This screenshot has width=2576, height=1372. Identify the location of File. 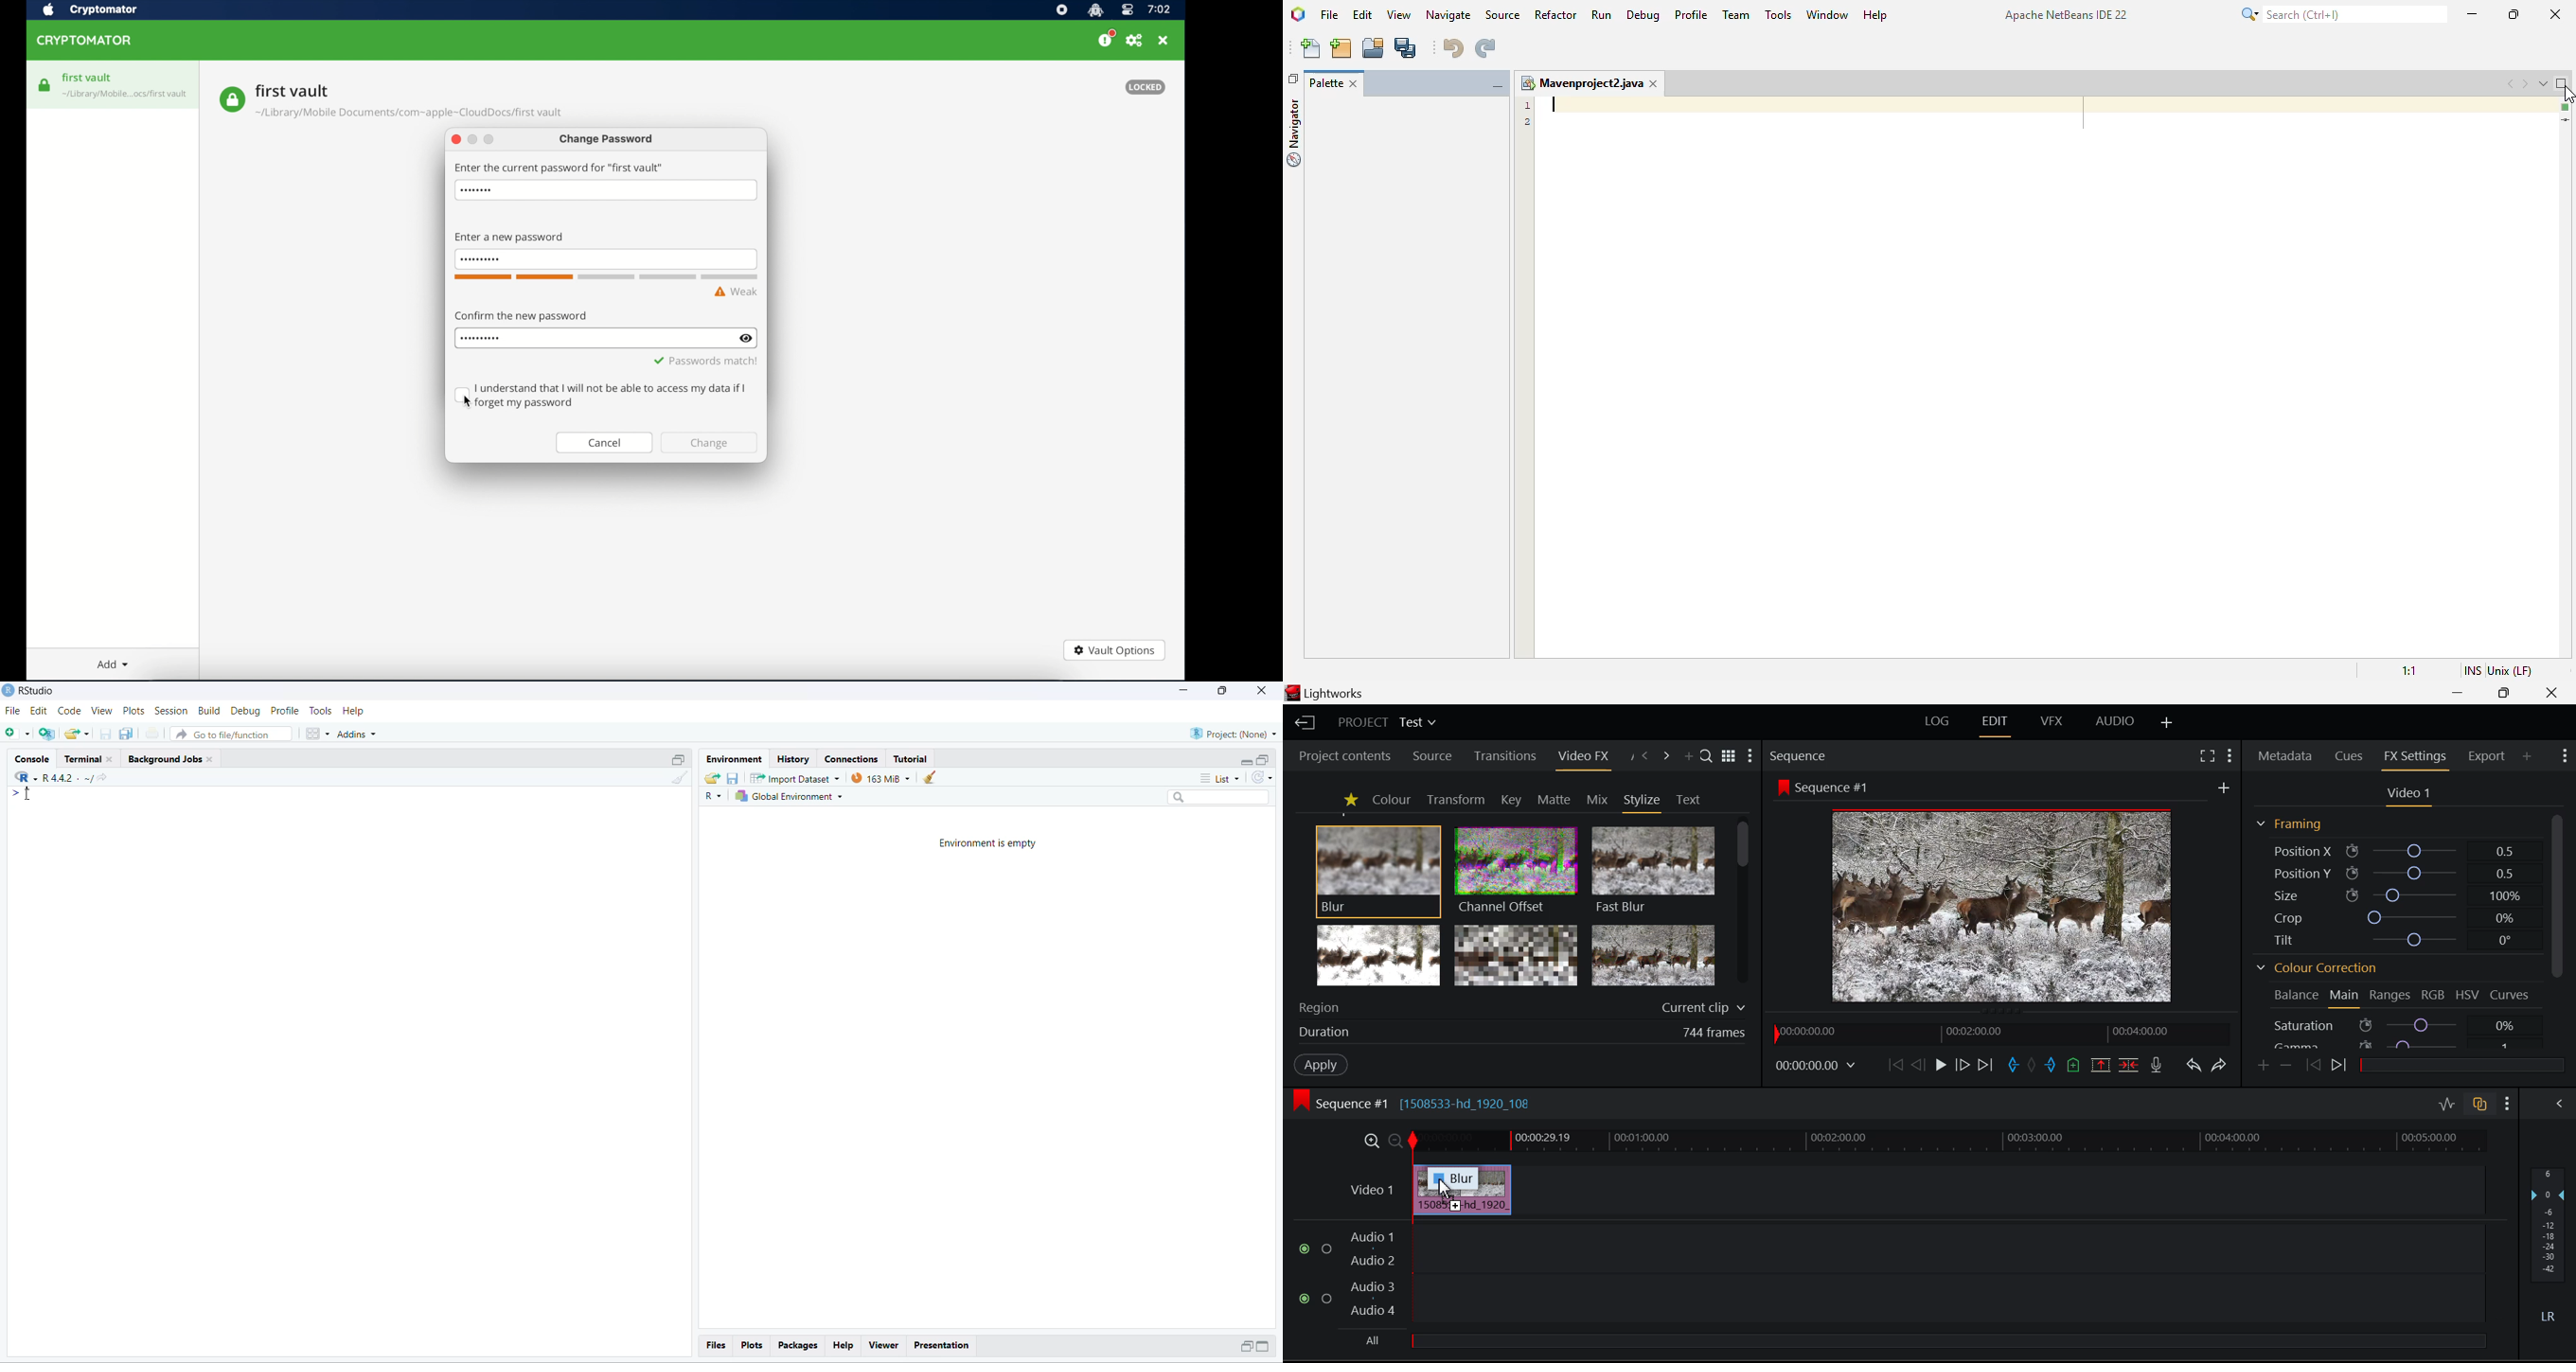
(13, 712).